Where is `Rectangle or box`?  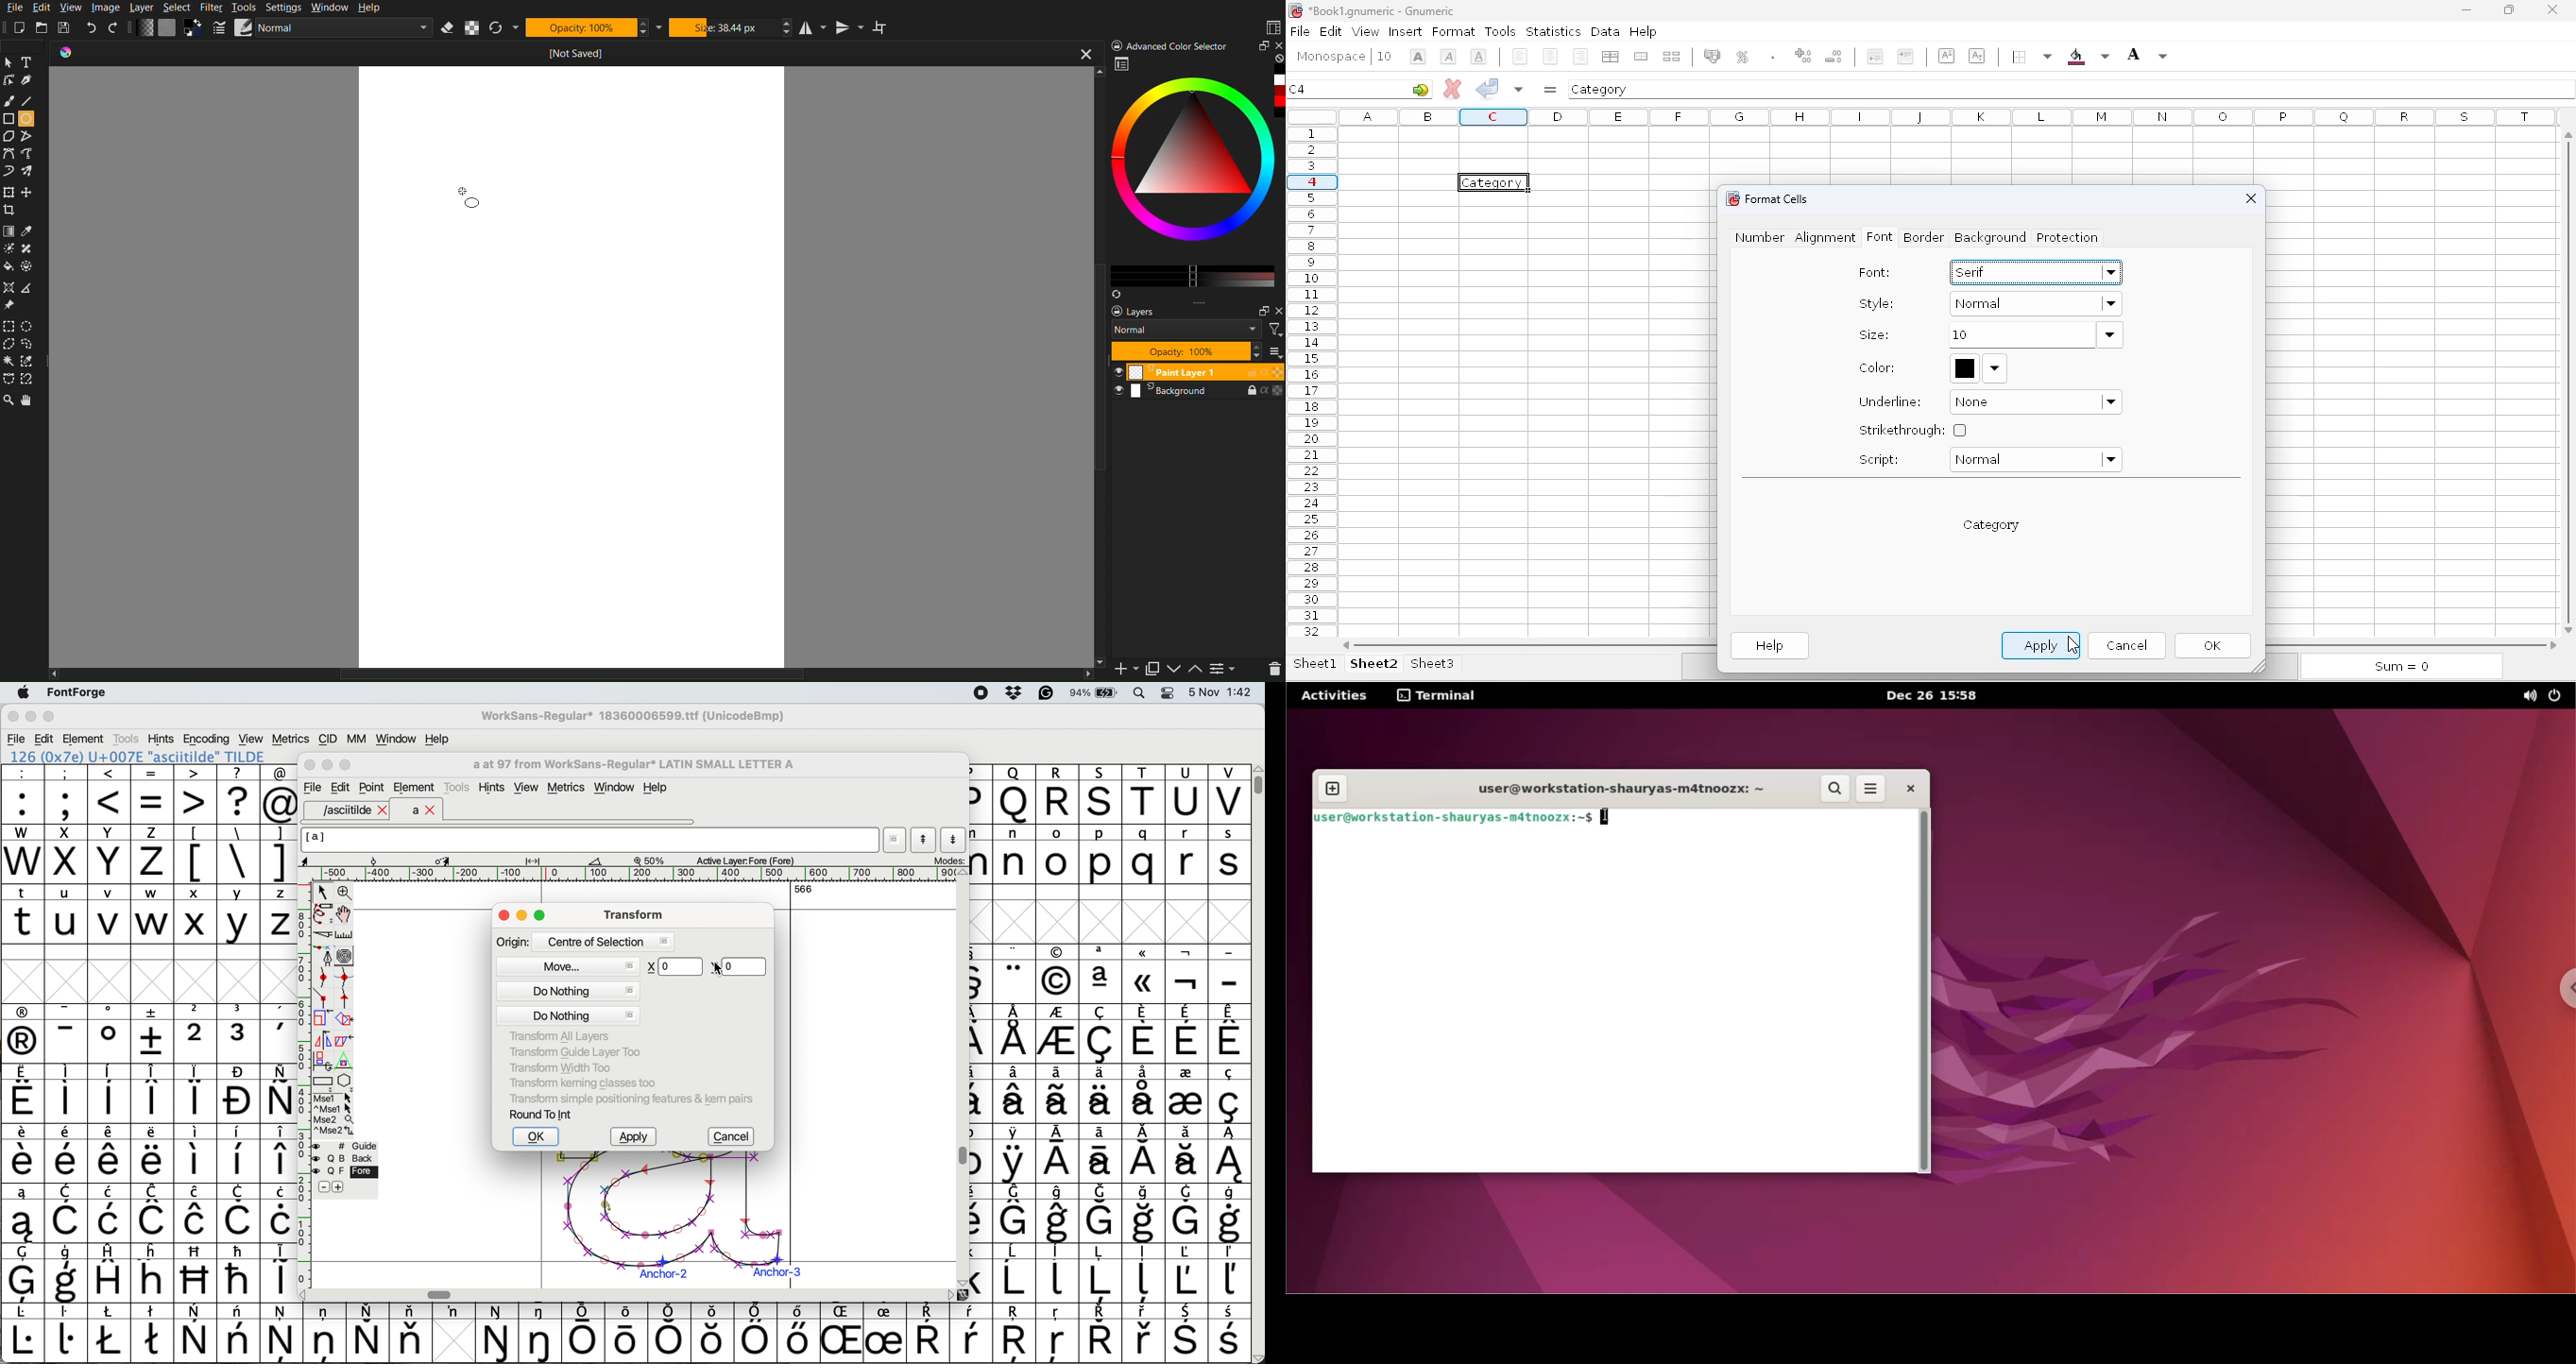 Rectangle or box is located at coordinates (323, 1081).